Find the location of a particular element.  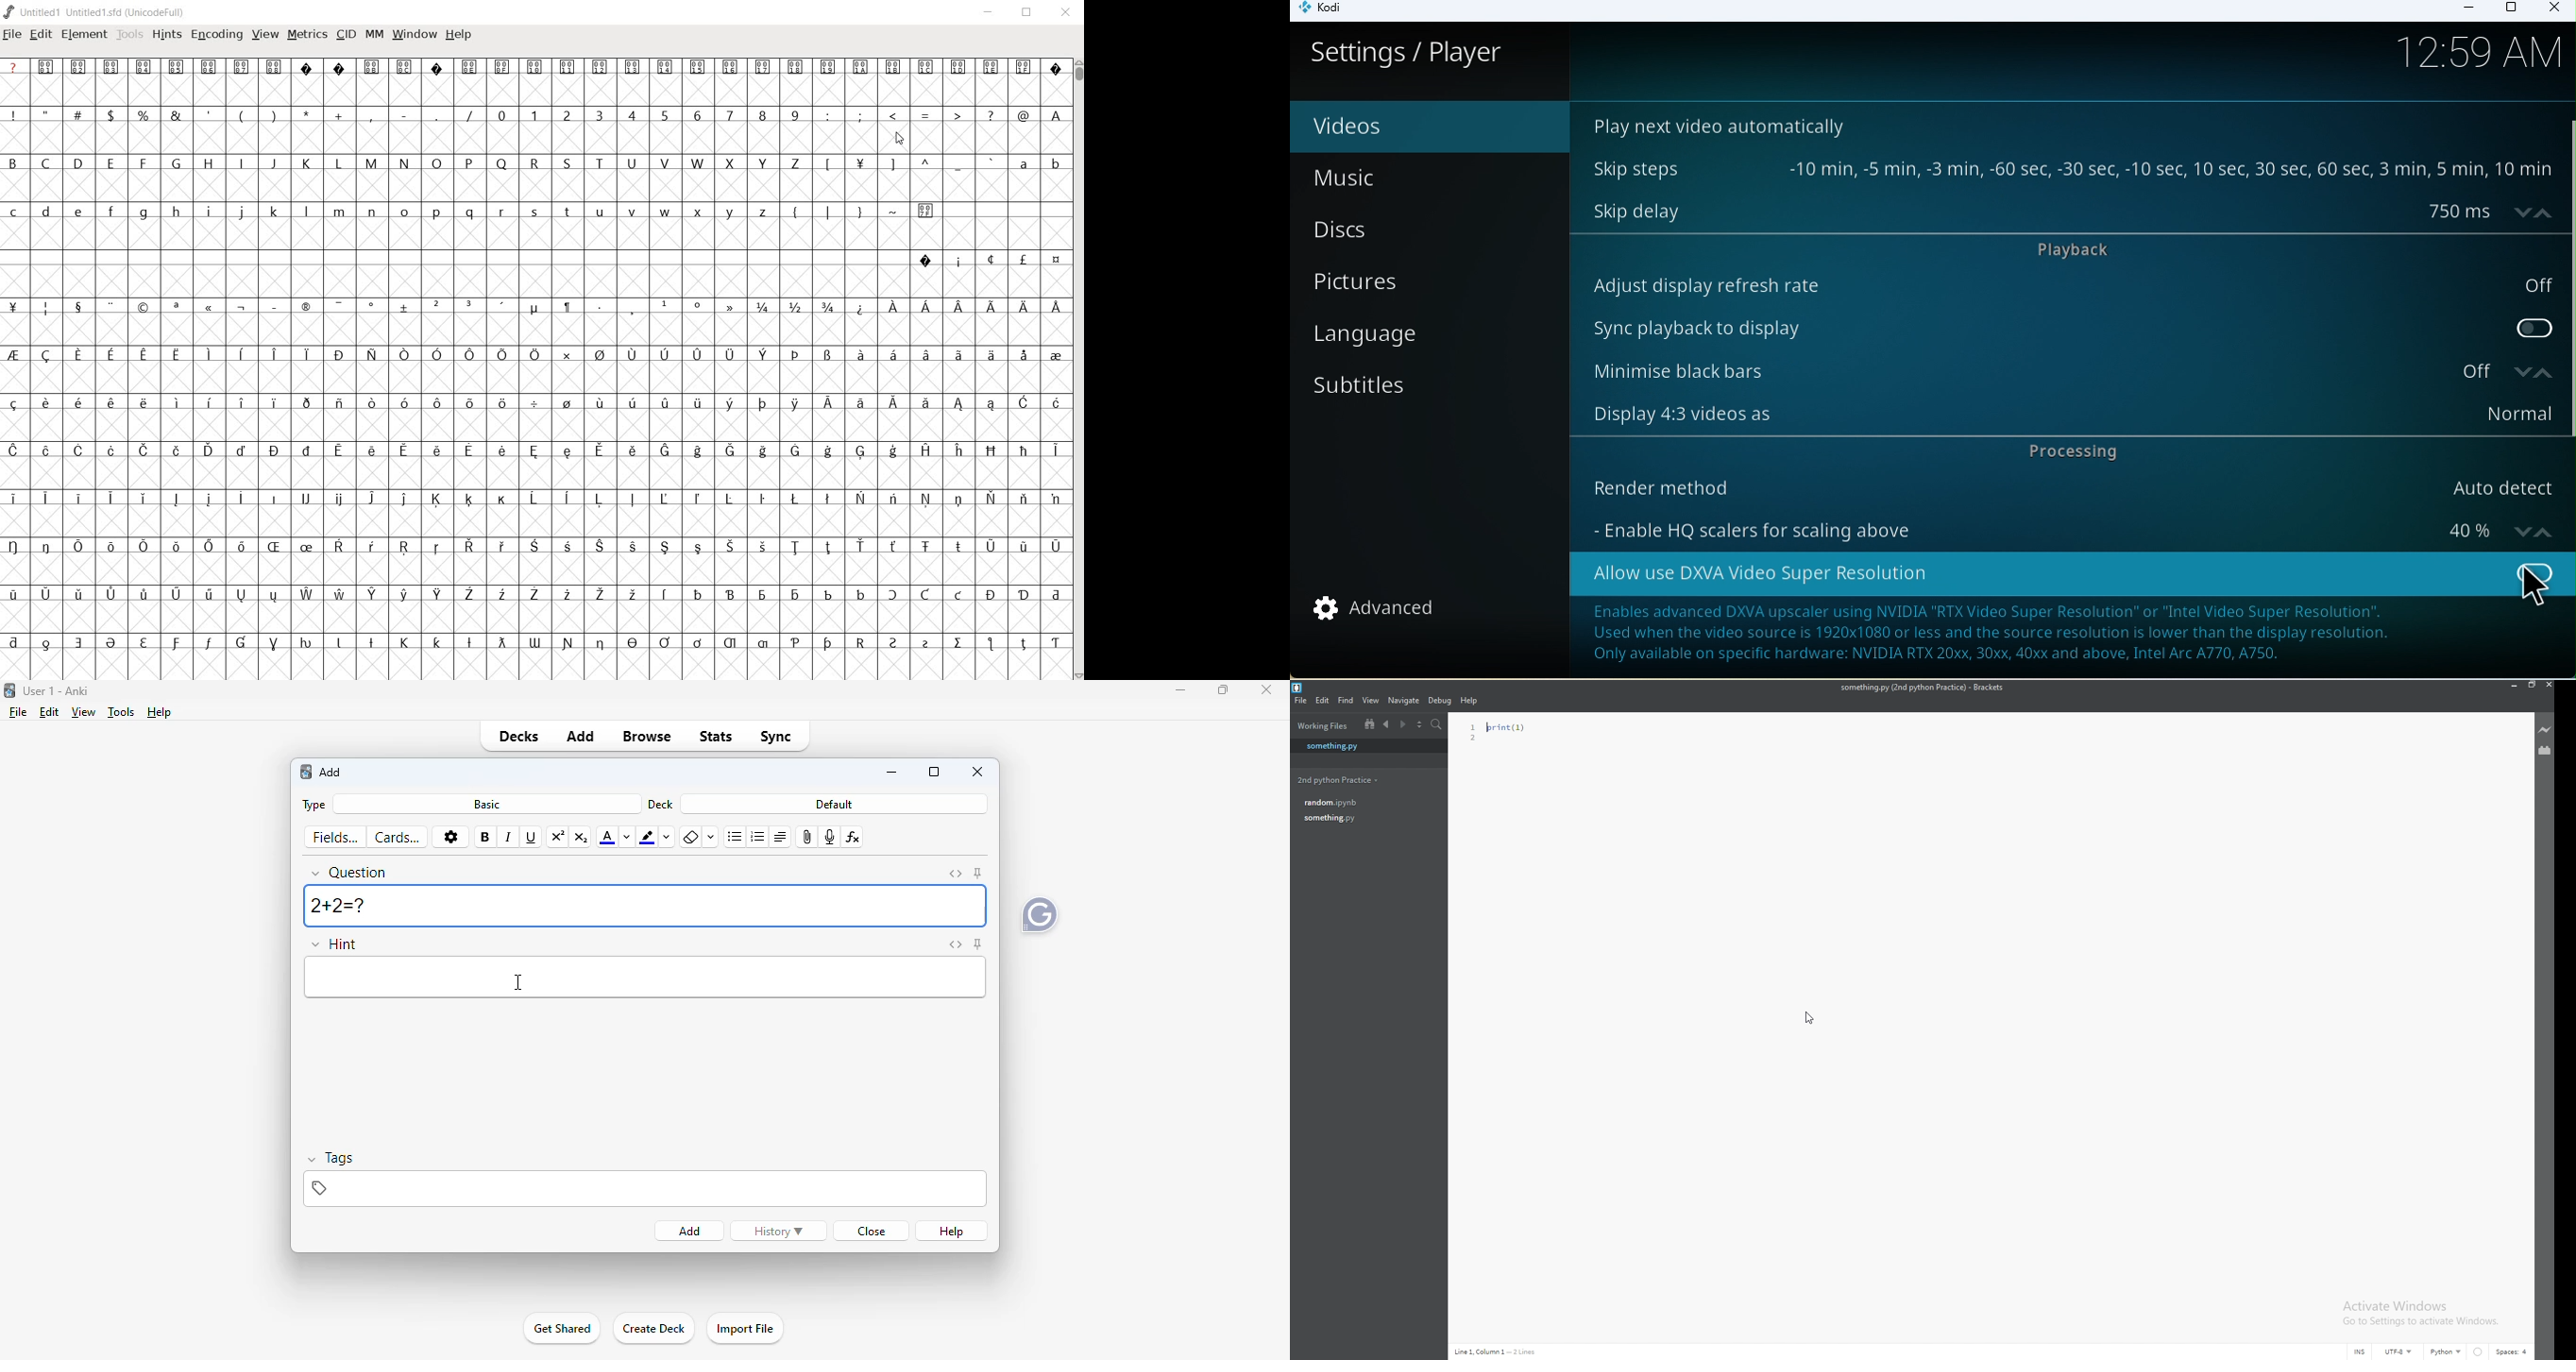

sync is located at coordinates (774, 737).